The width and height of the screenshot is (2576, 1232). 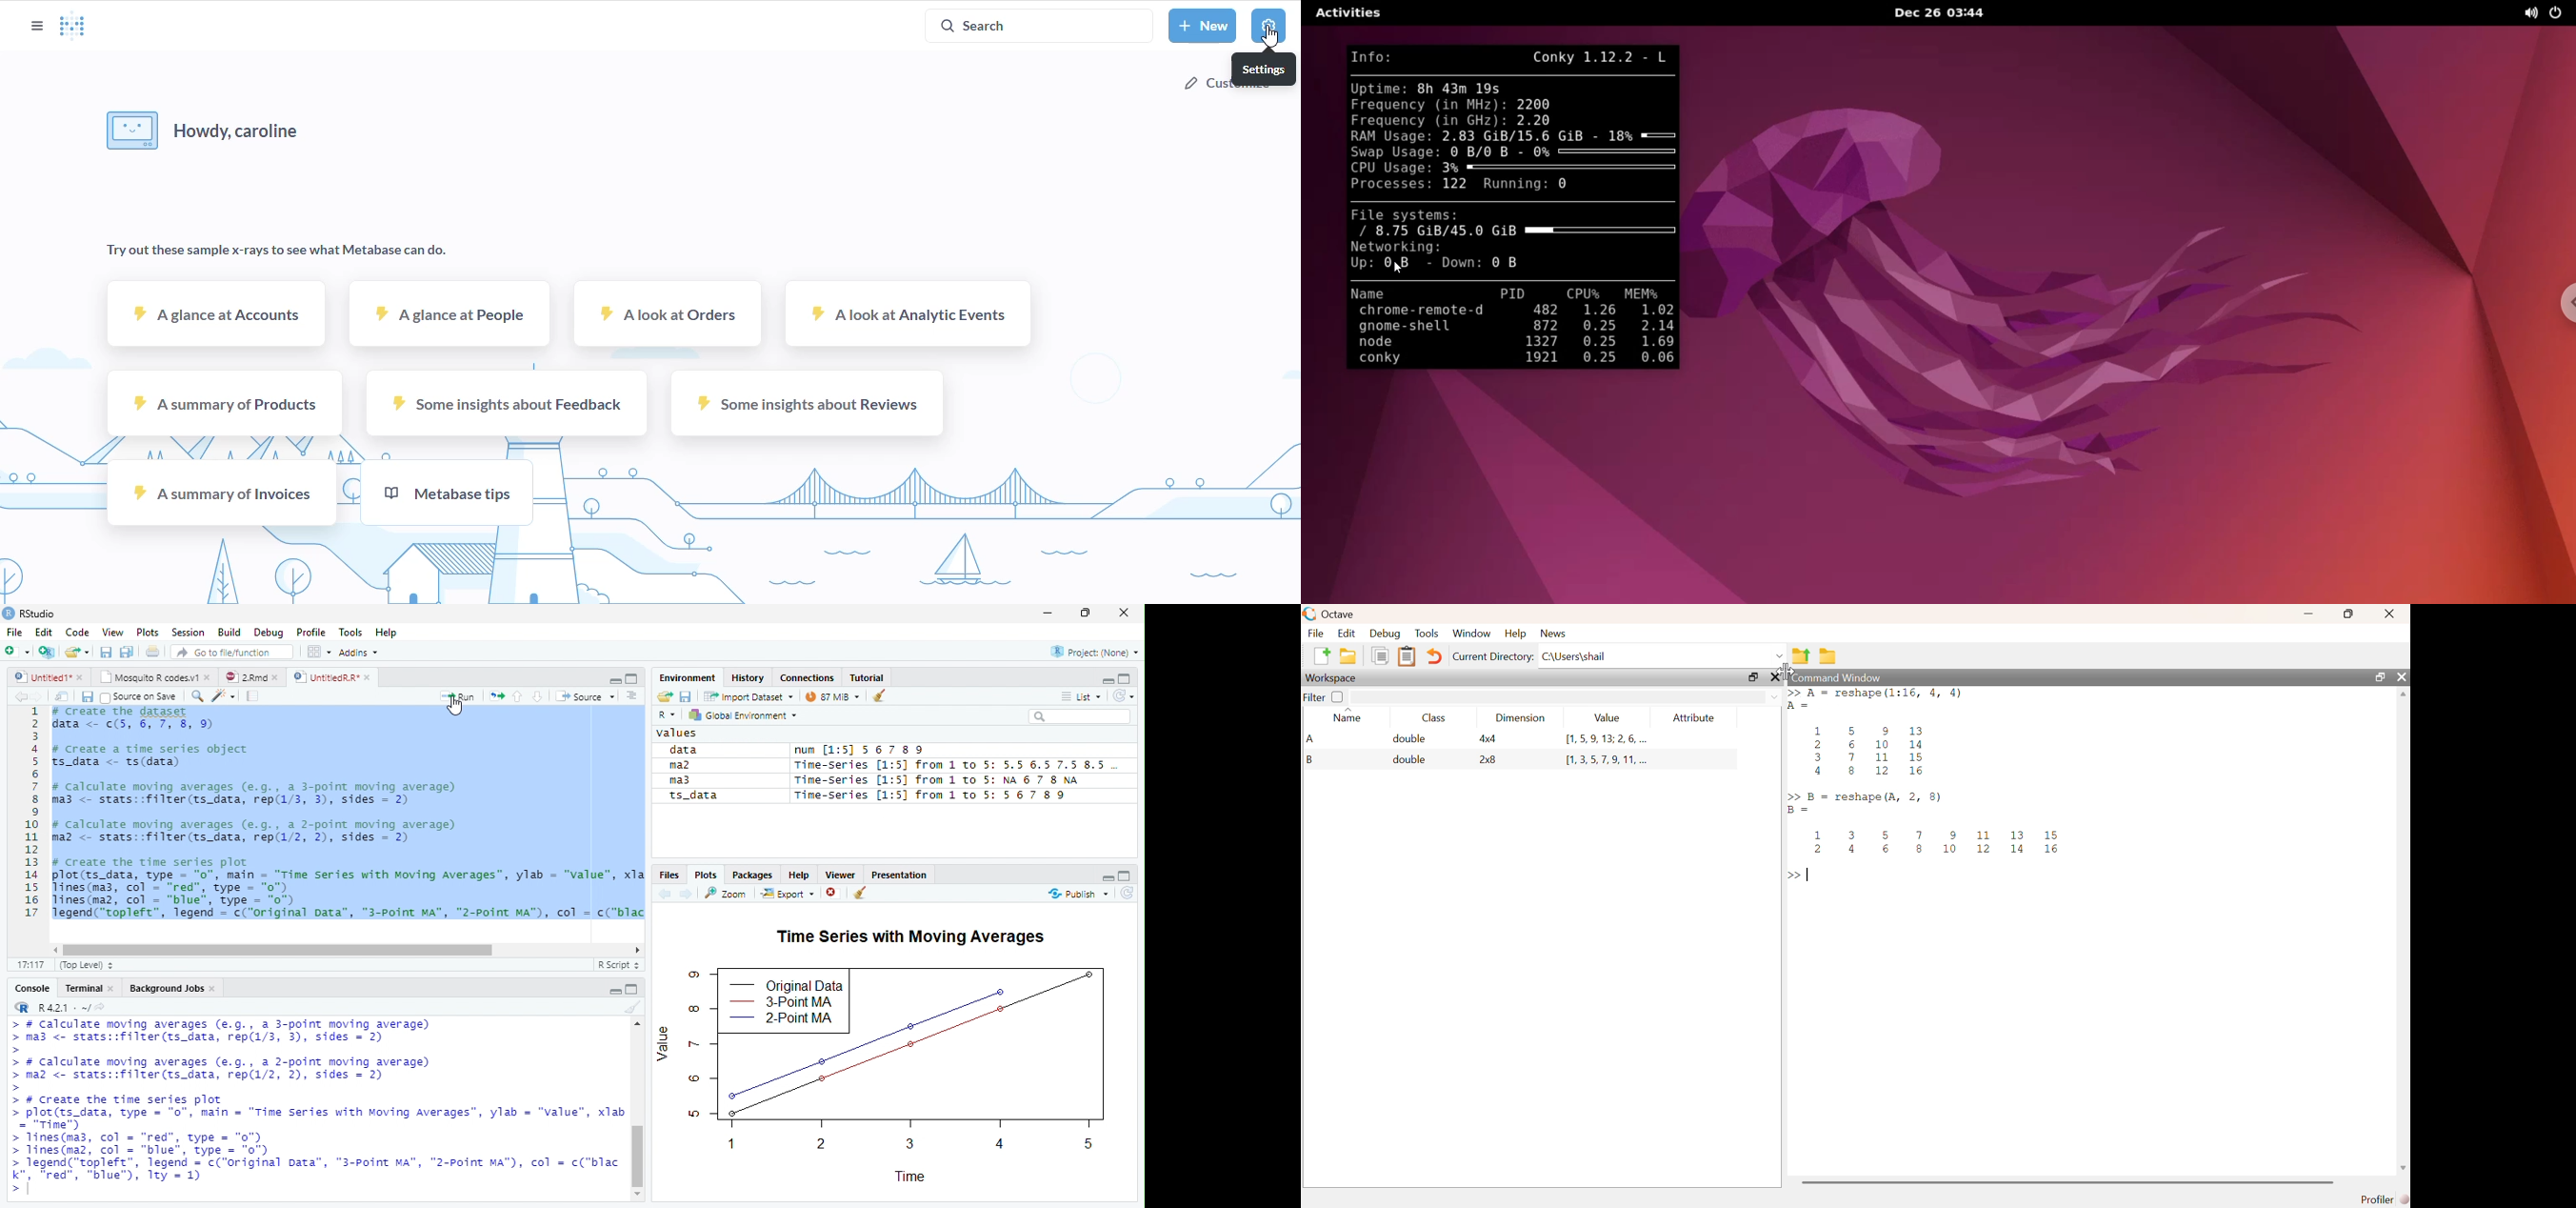 What do you see at coordinates (632, 988) in the screenshot?
I see `minimize` at bounding box center [632, 988].